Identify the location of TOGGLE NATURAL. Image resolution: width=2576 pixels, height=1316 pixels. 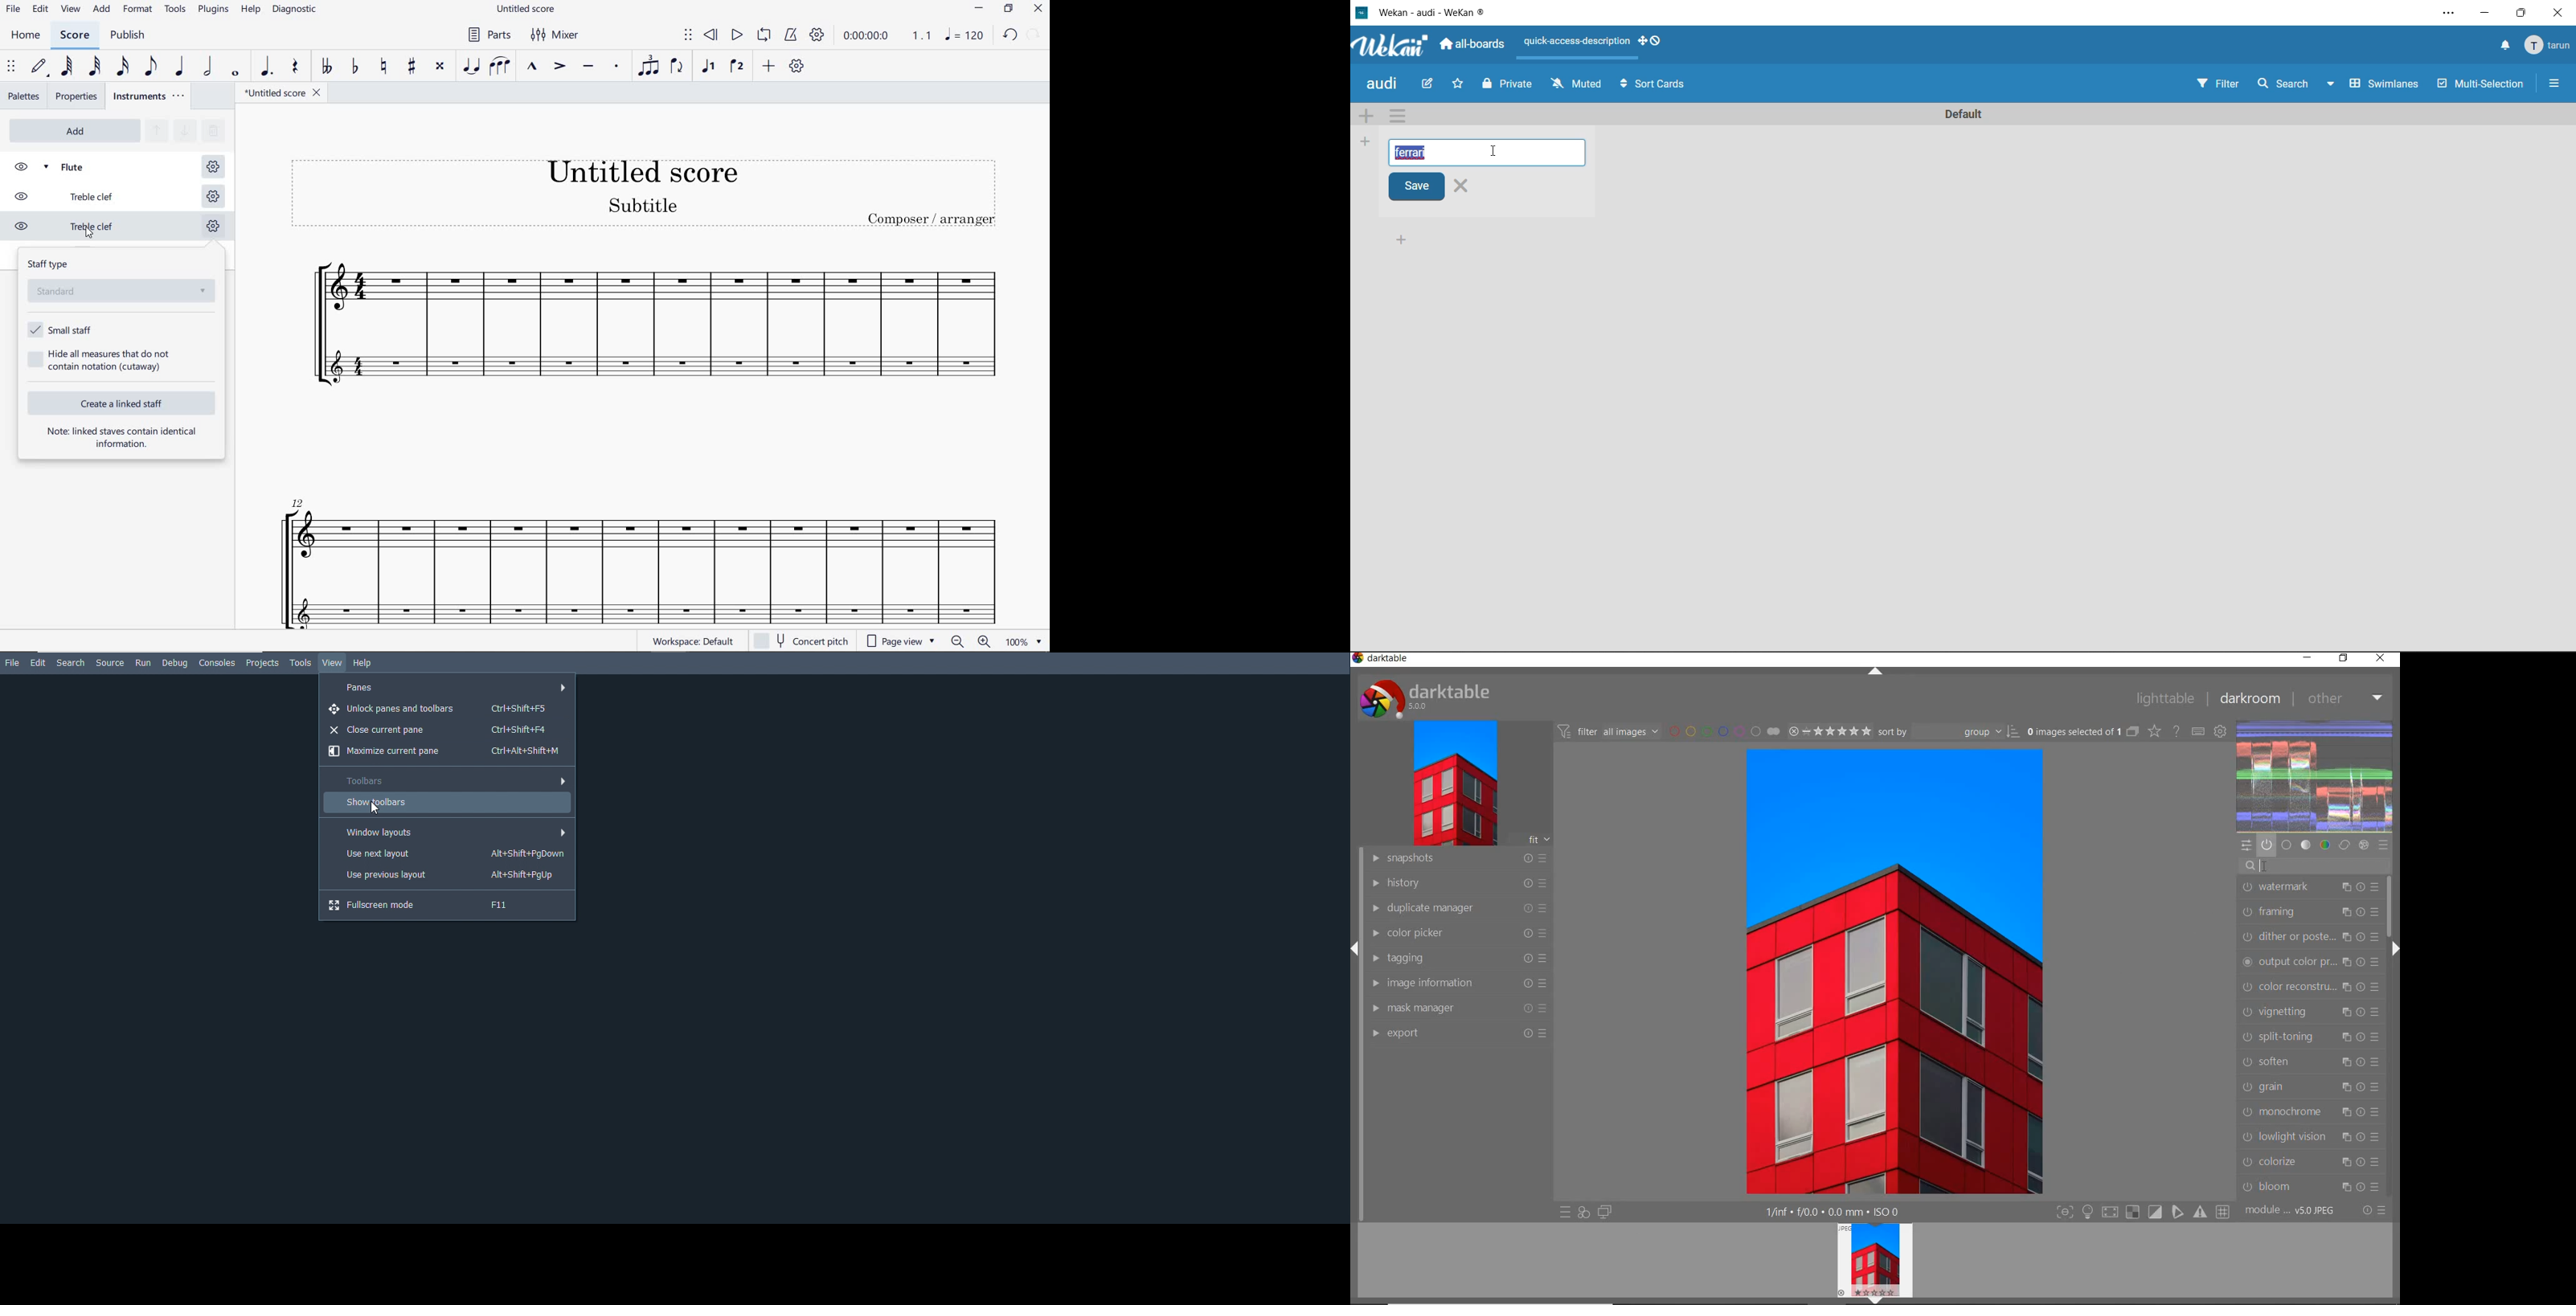
(383, 67).